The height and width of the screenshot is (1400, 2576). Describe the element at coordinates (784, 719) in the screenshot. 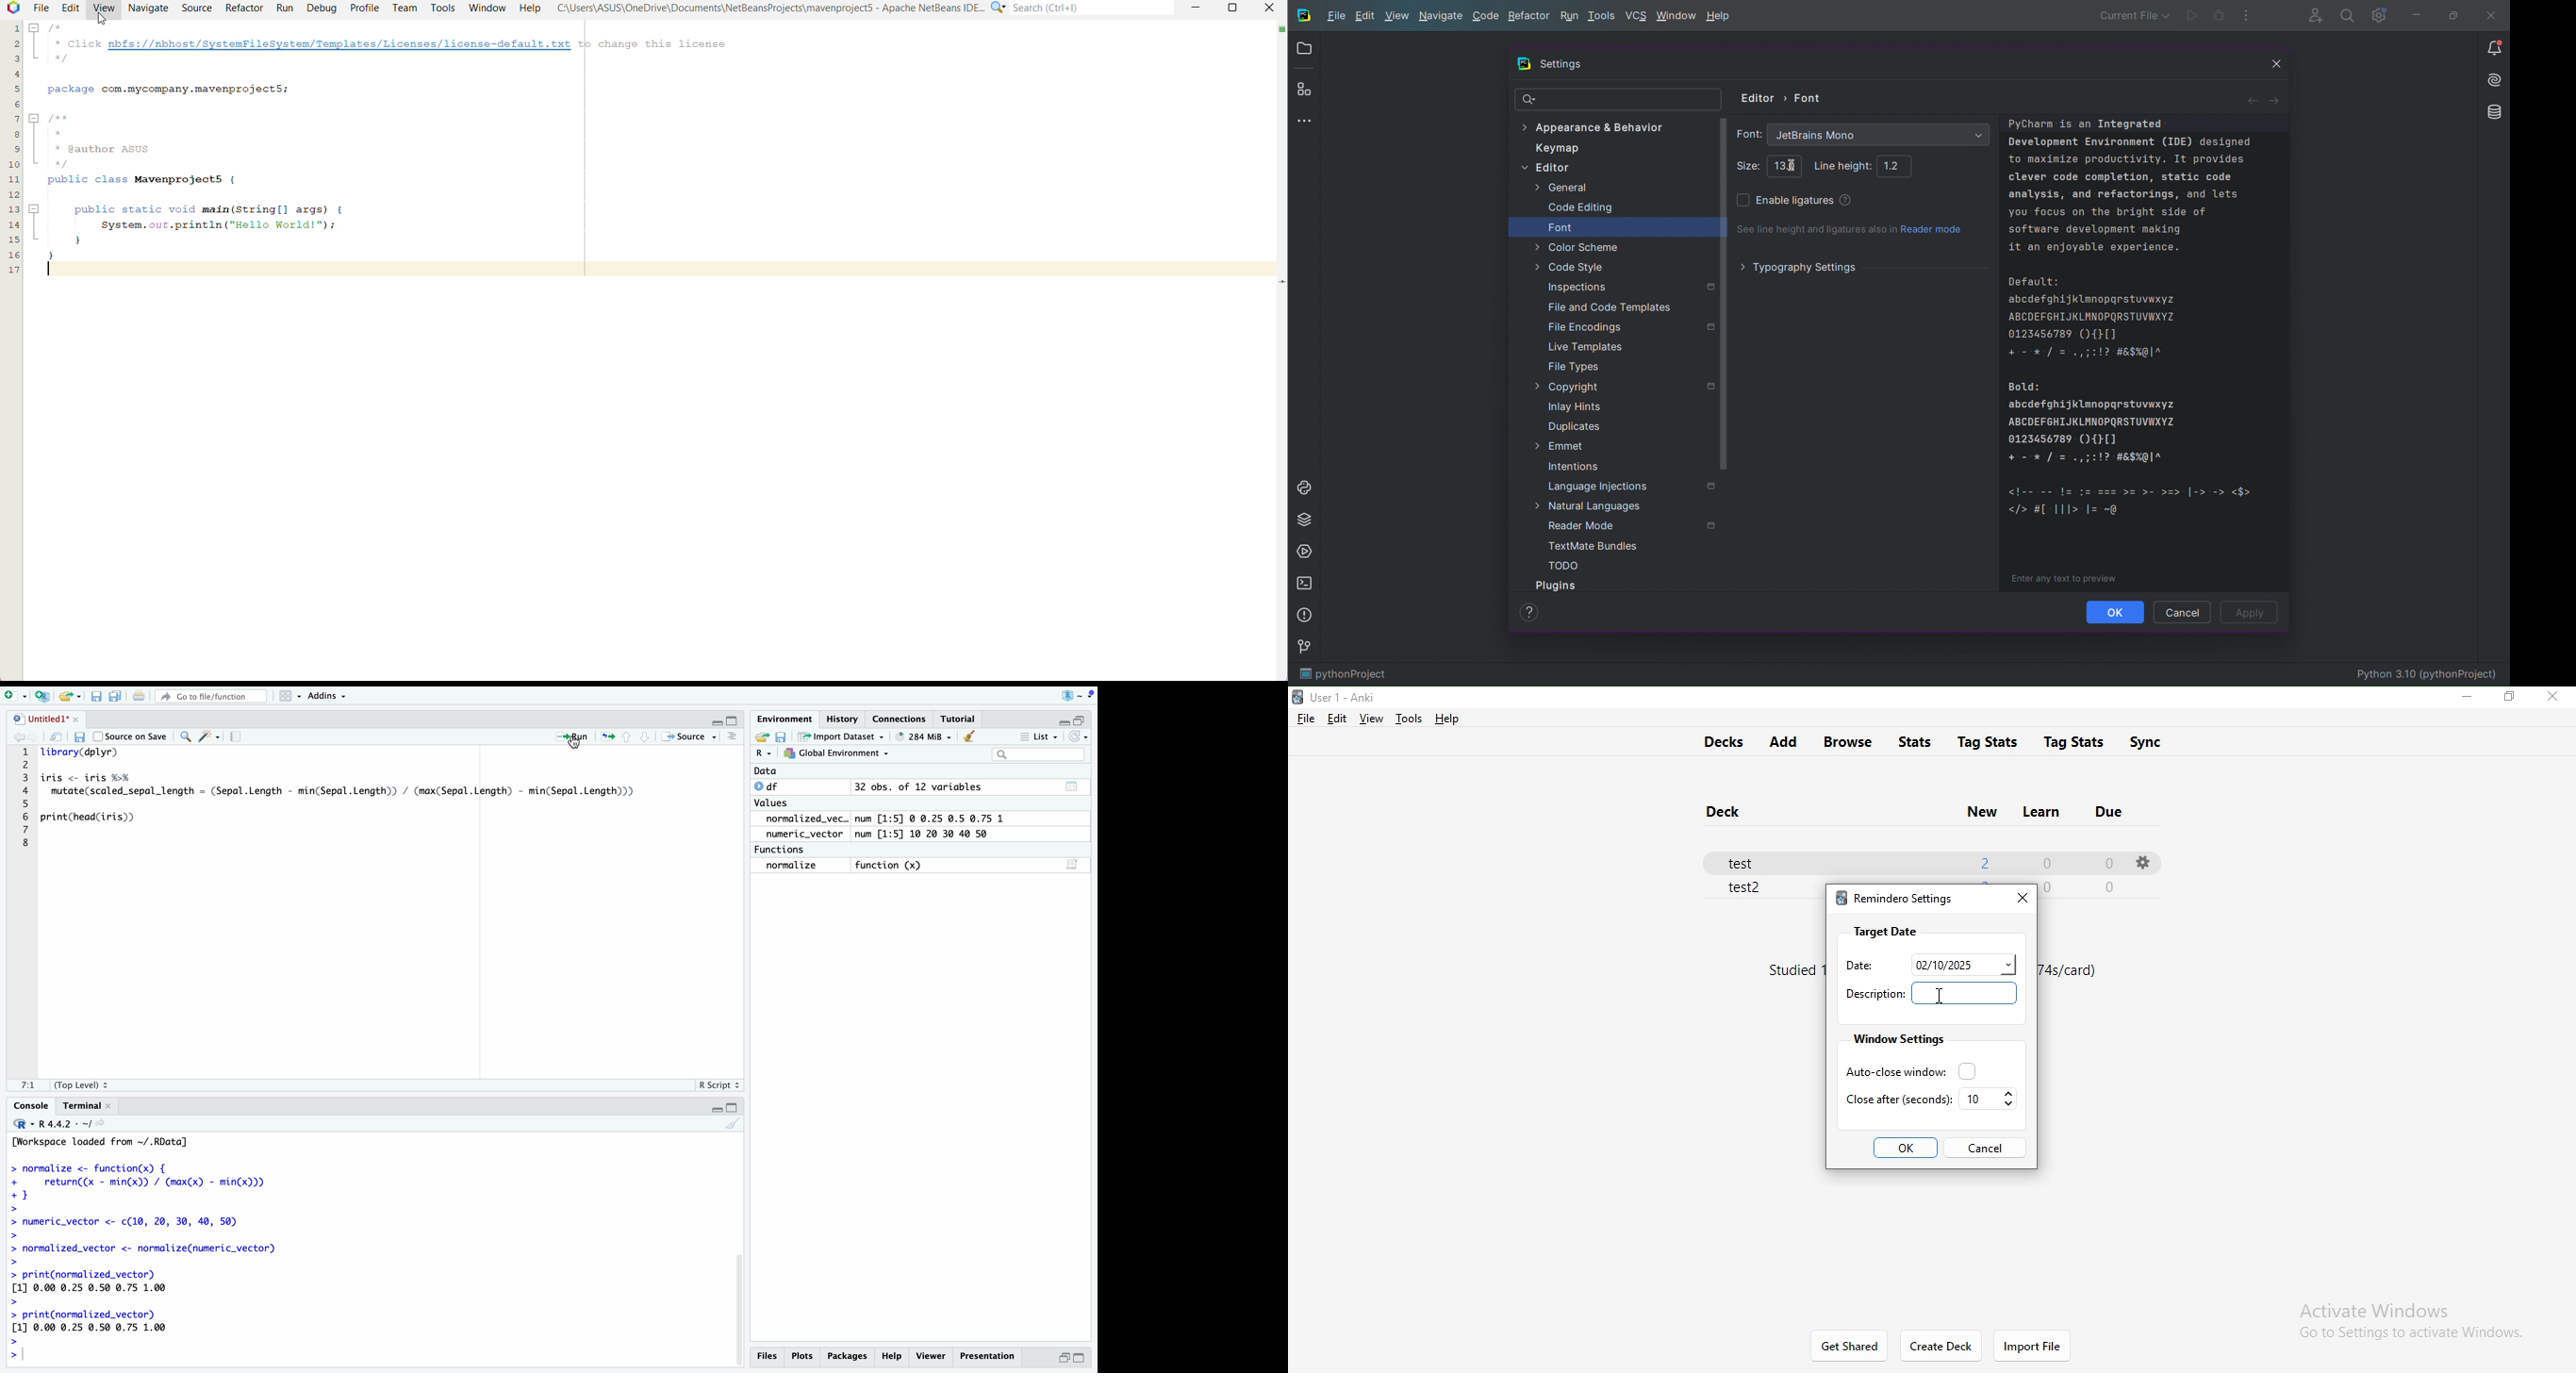

I see `Environment` at that location.